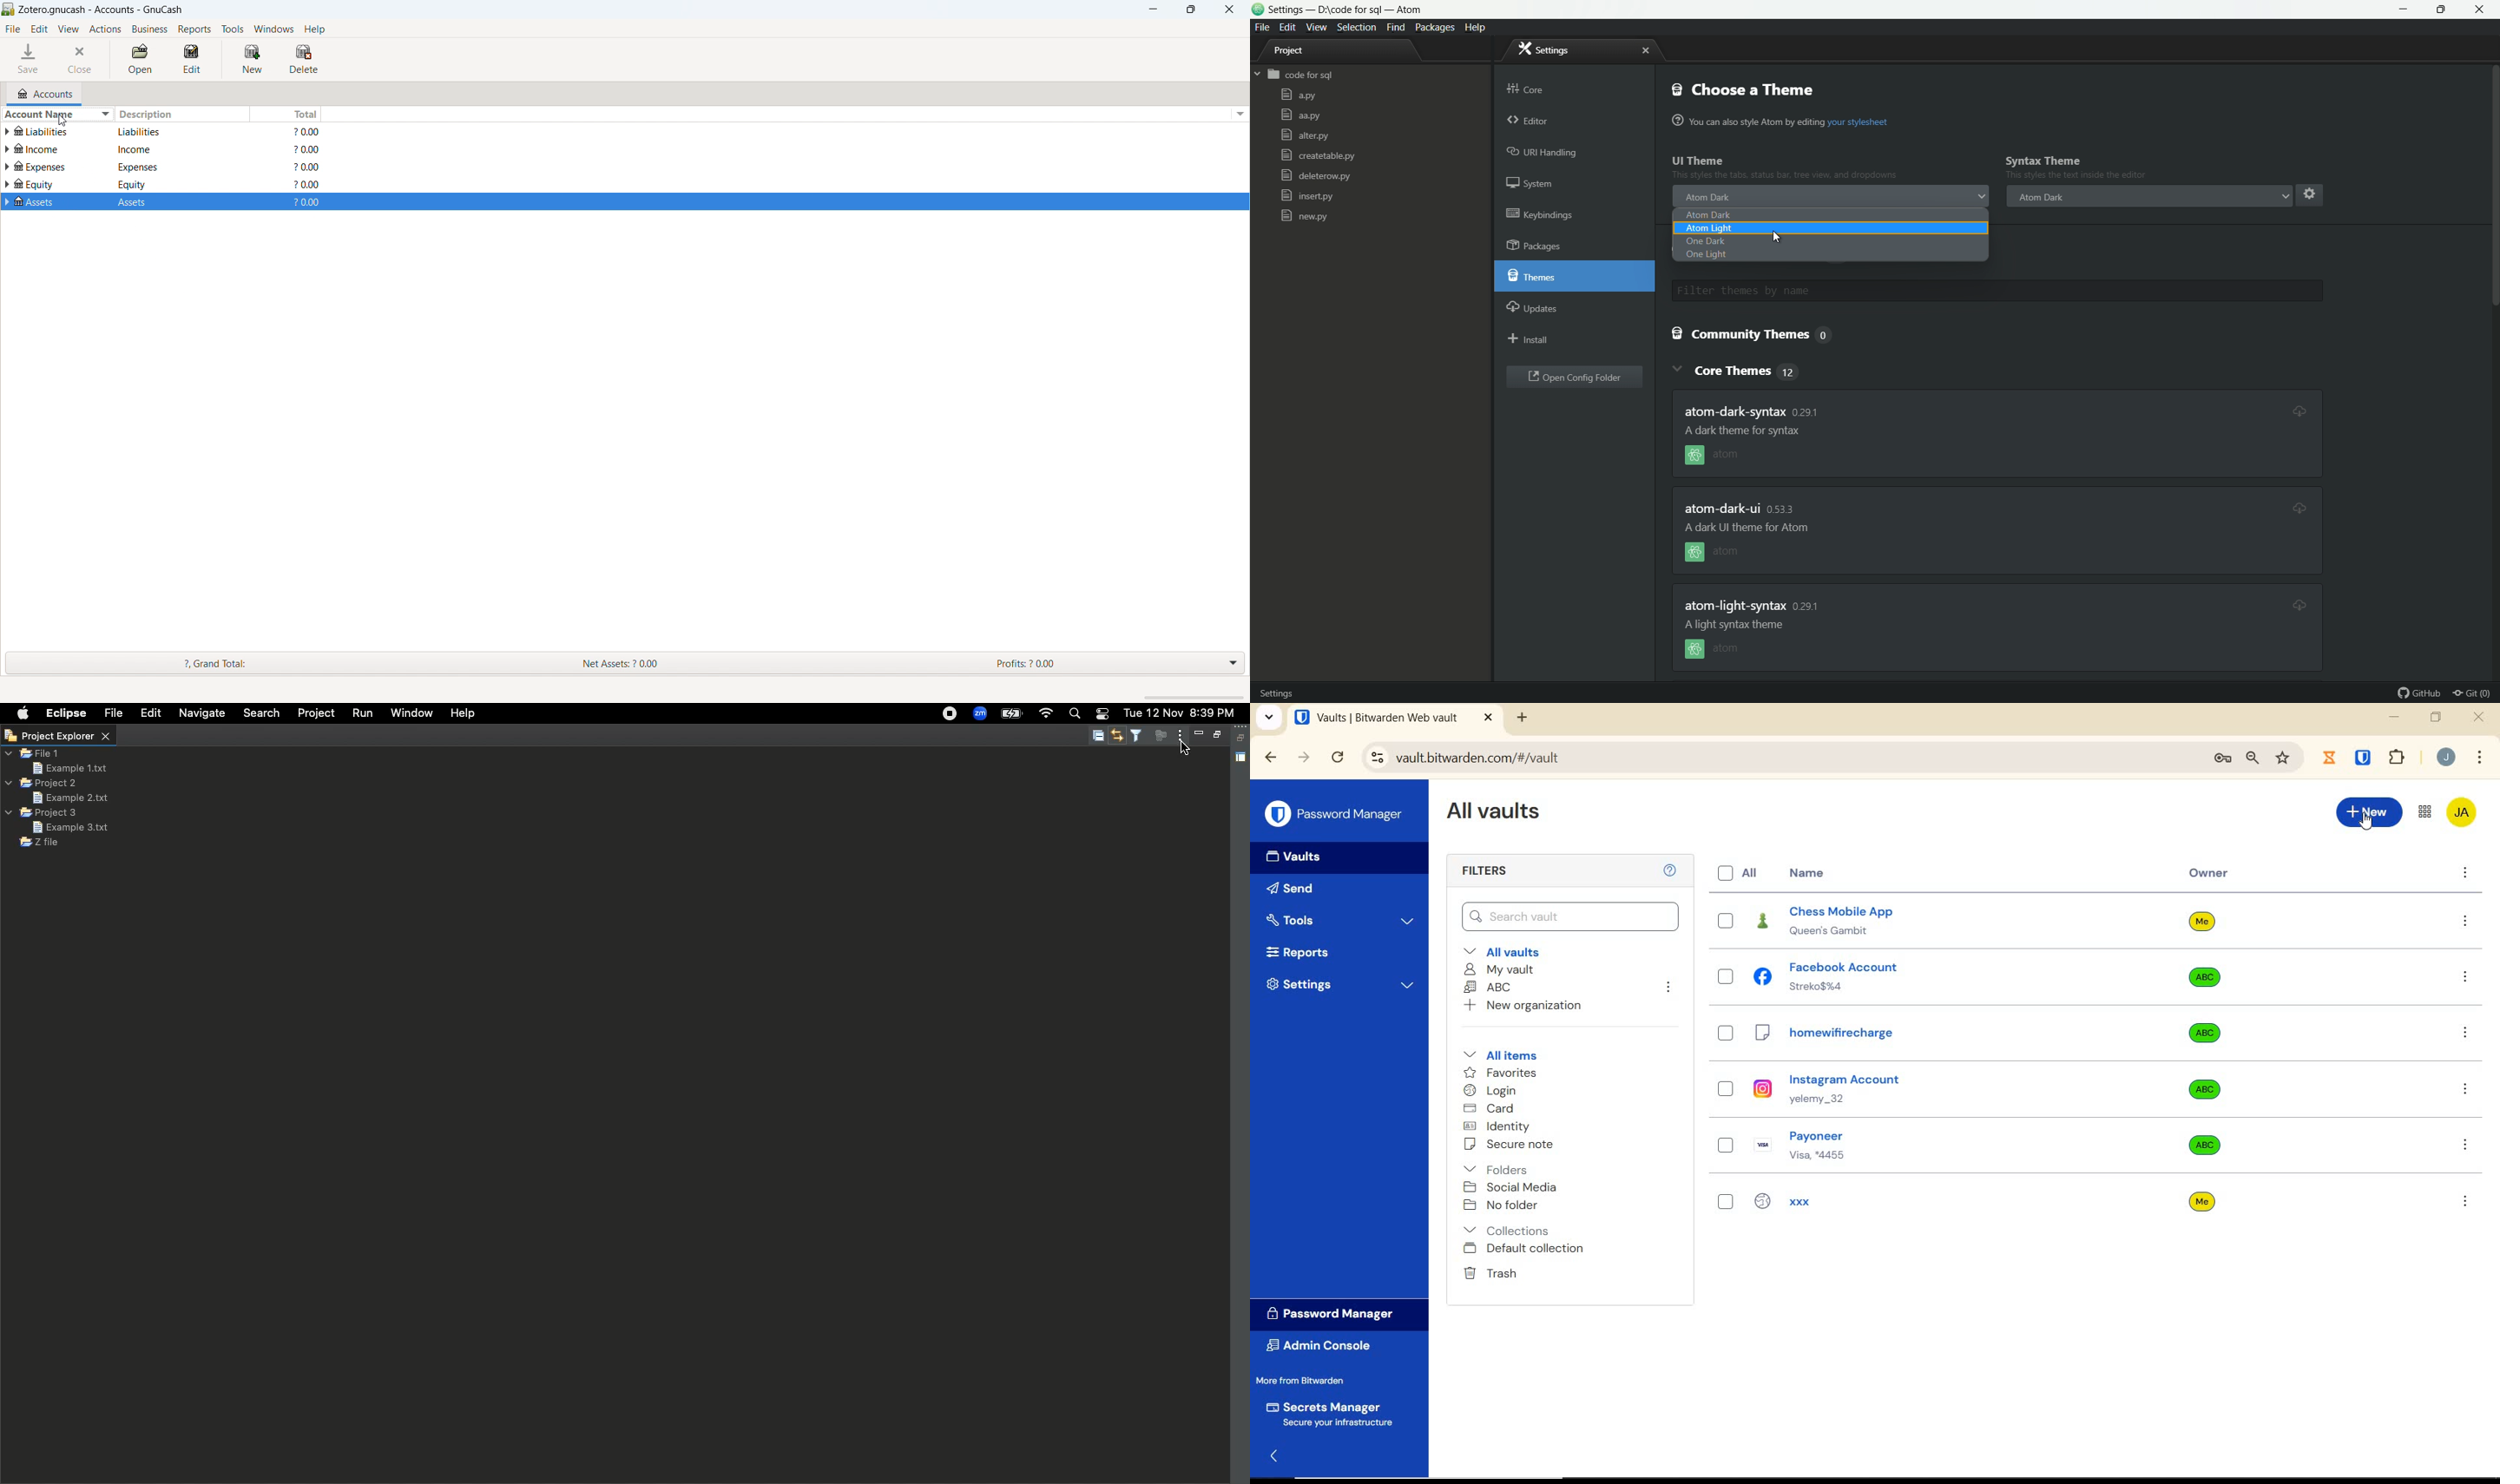  Describe the element at coordinates (1670, 990) in the screenshot. I see `leave` at that location.